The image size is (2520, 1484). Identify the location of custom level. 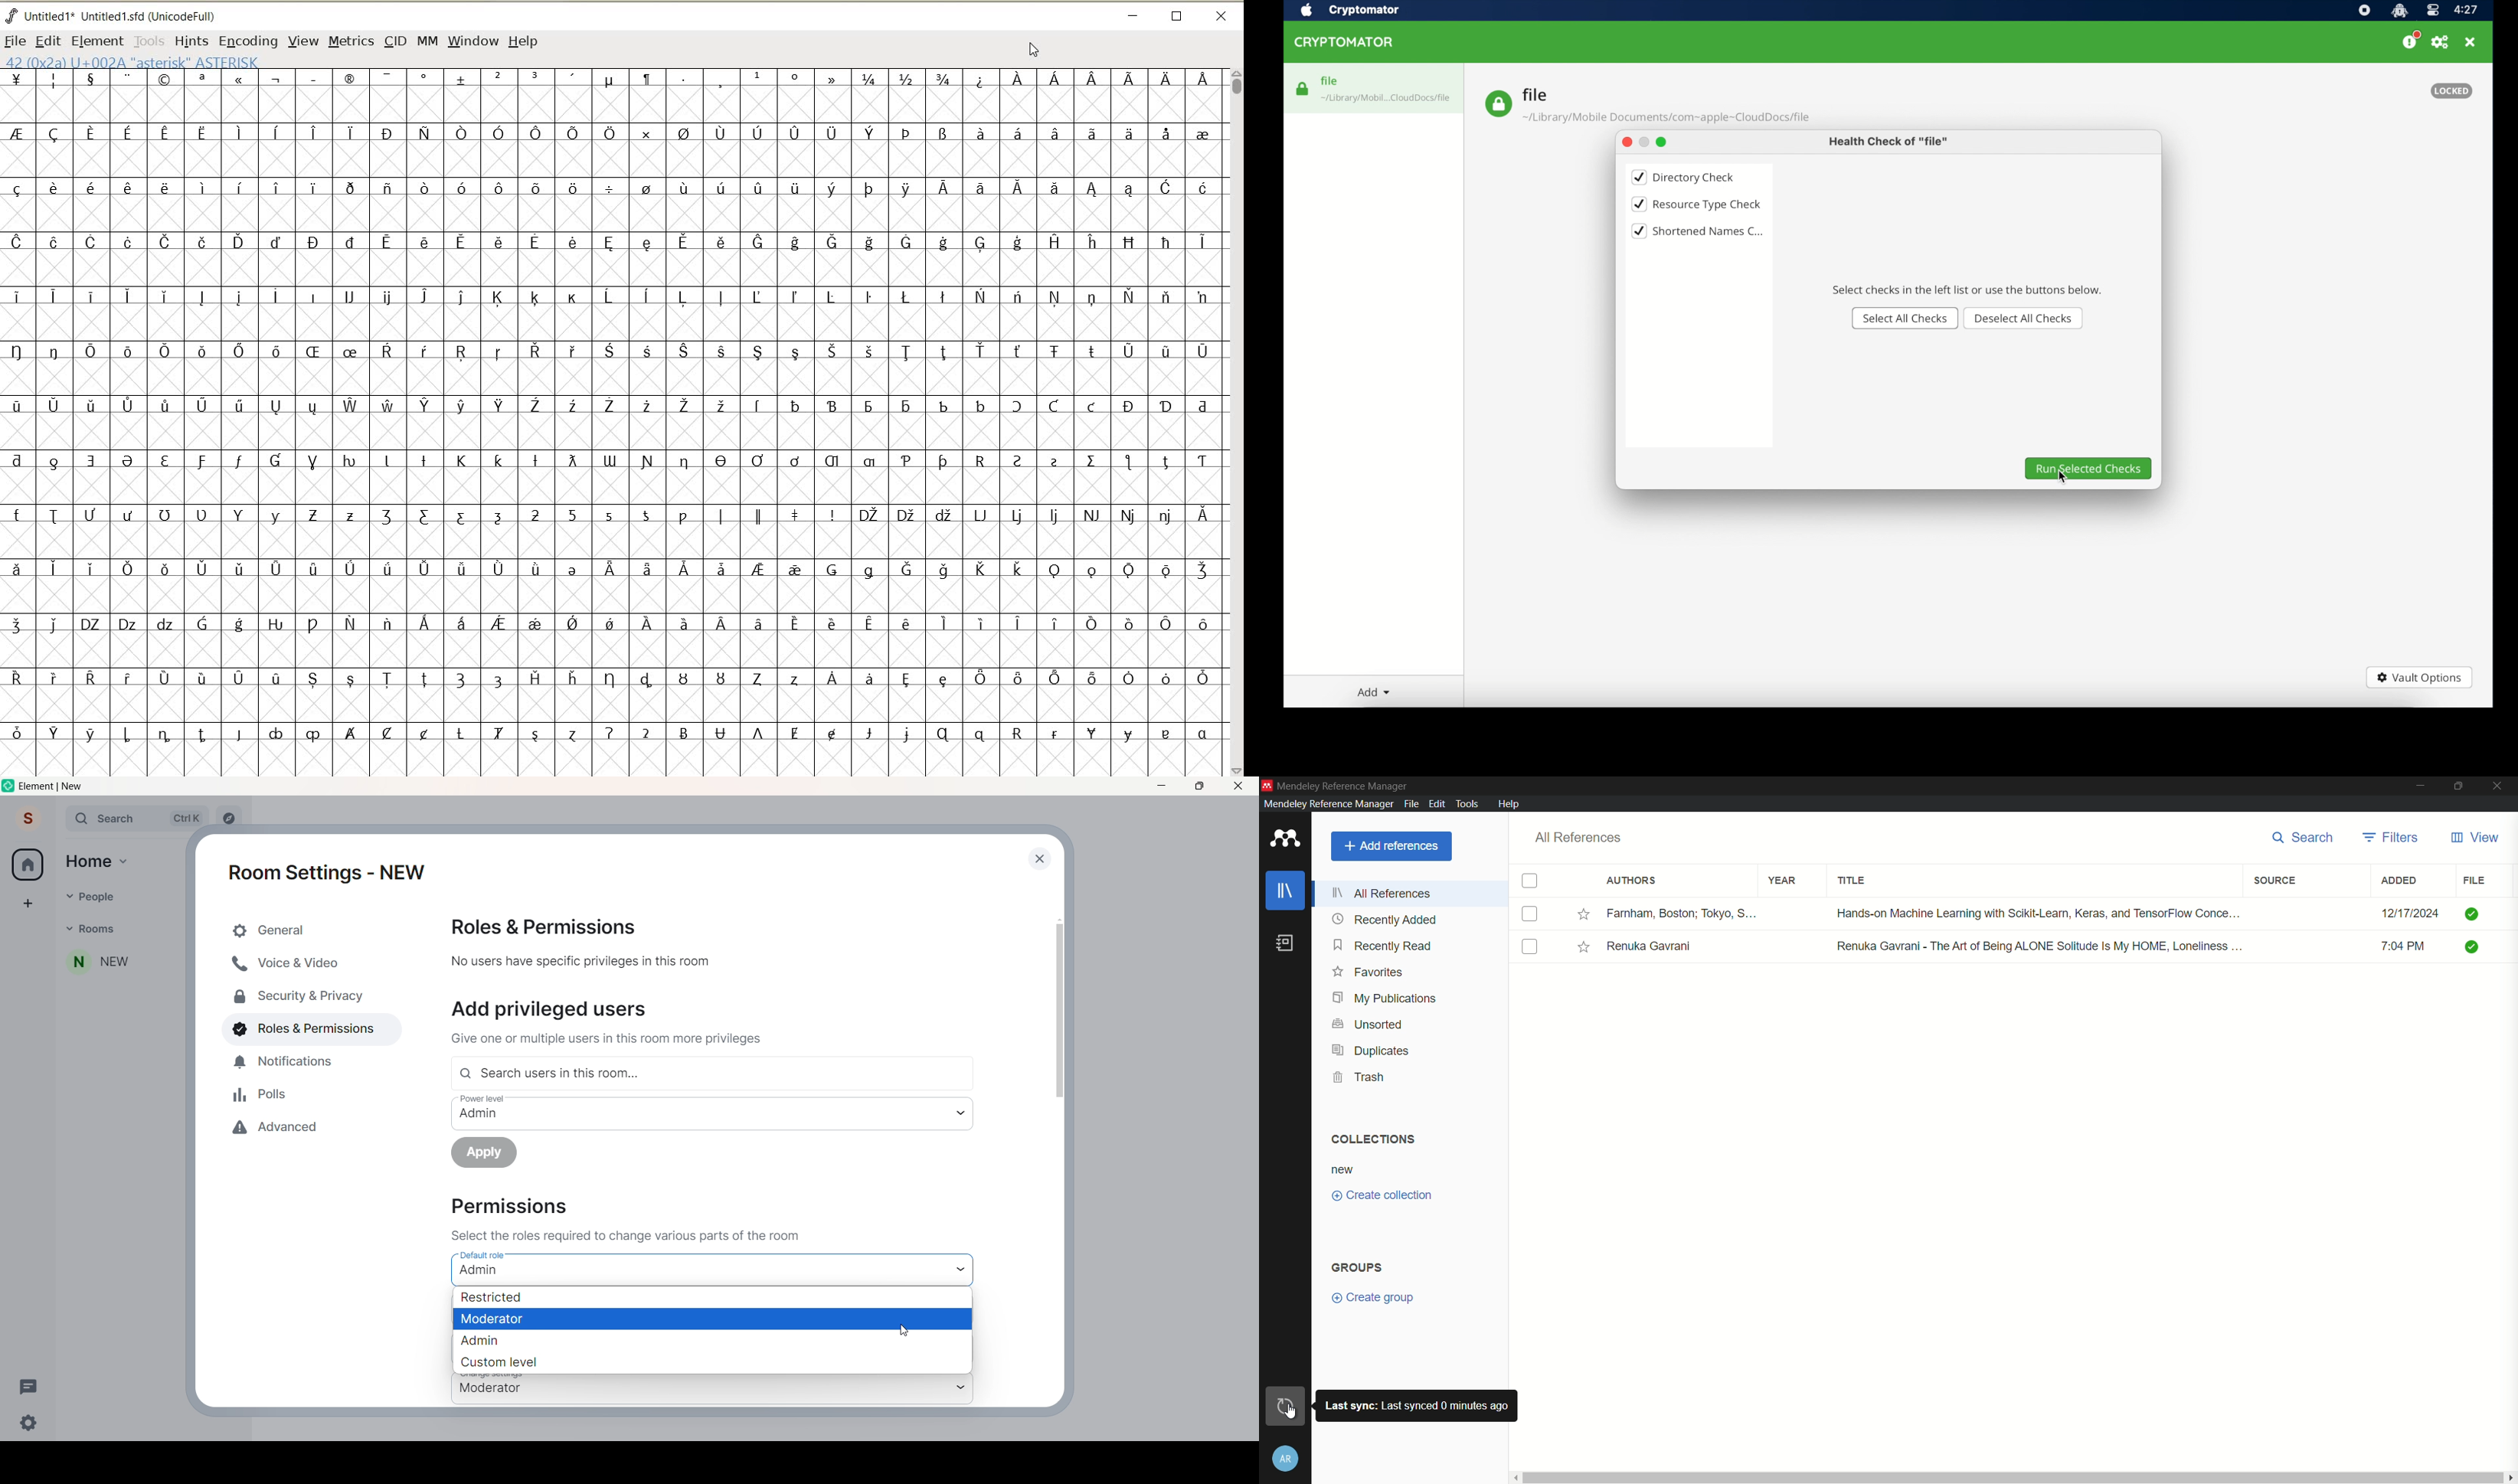
(502, 1362).